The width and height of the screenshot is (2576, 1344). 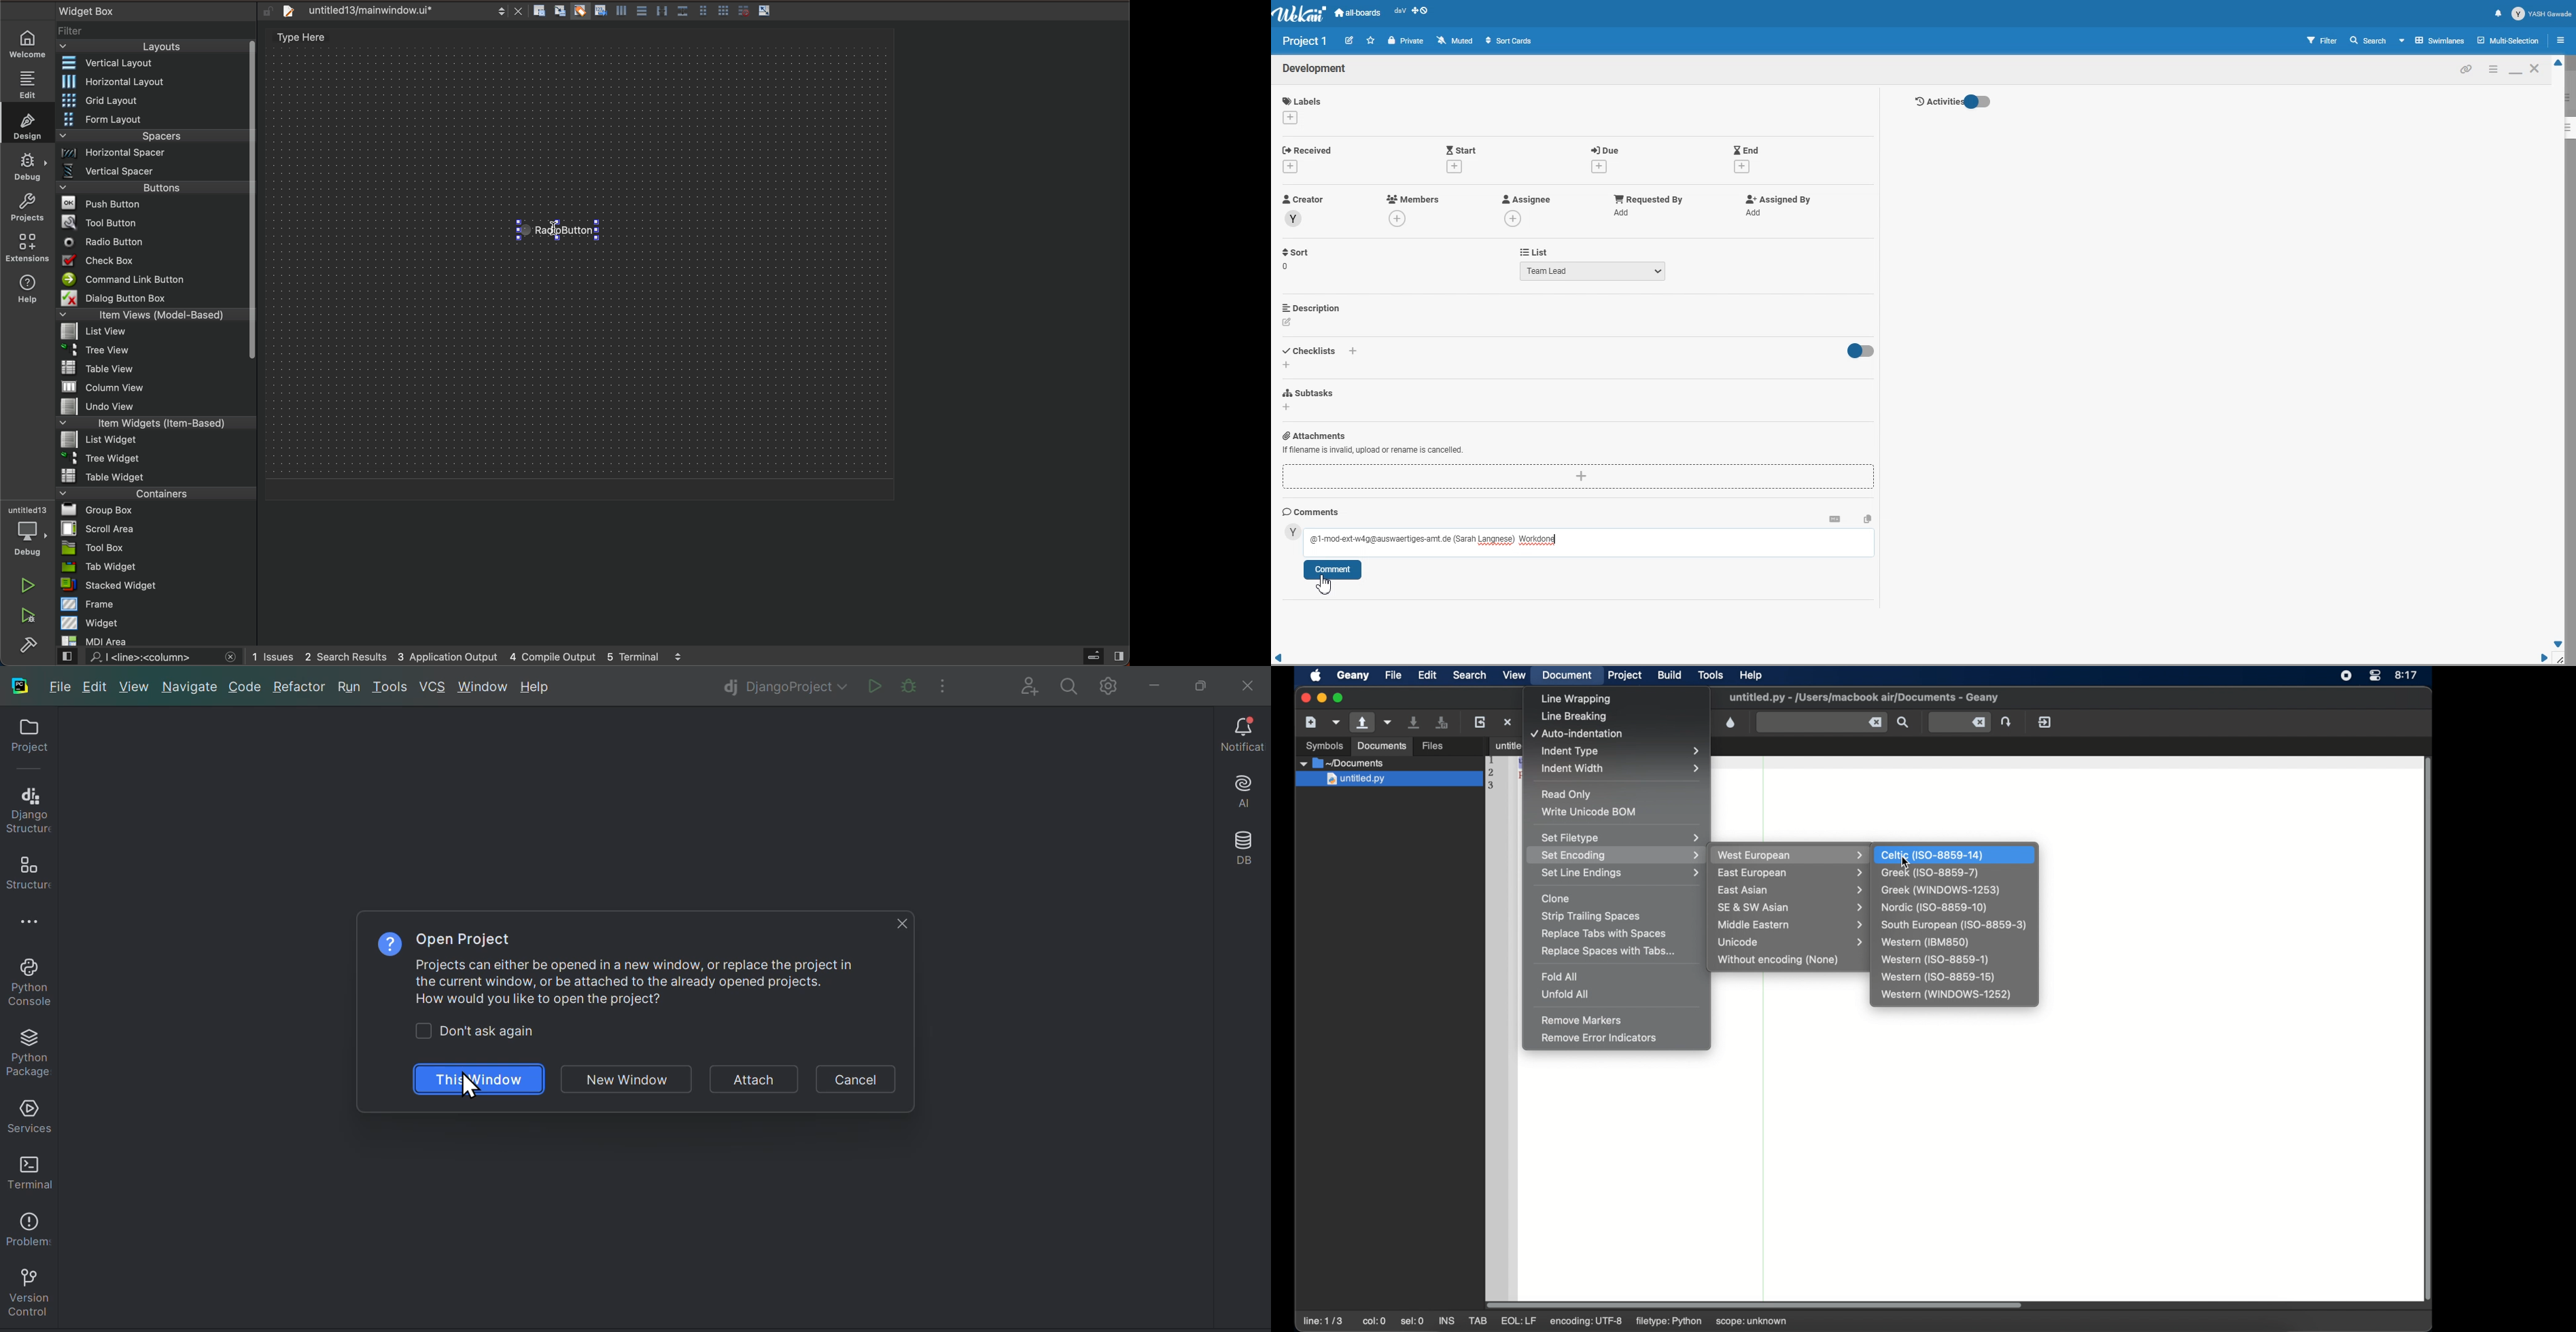 I want to click on Cursor, so click(x=1325, y=583).